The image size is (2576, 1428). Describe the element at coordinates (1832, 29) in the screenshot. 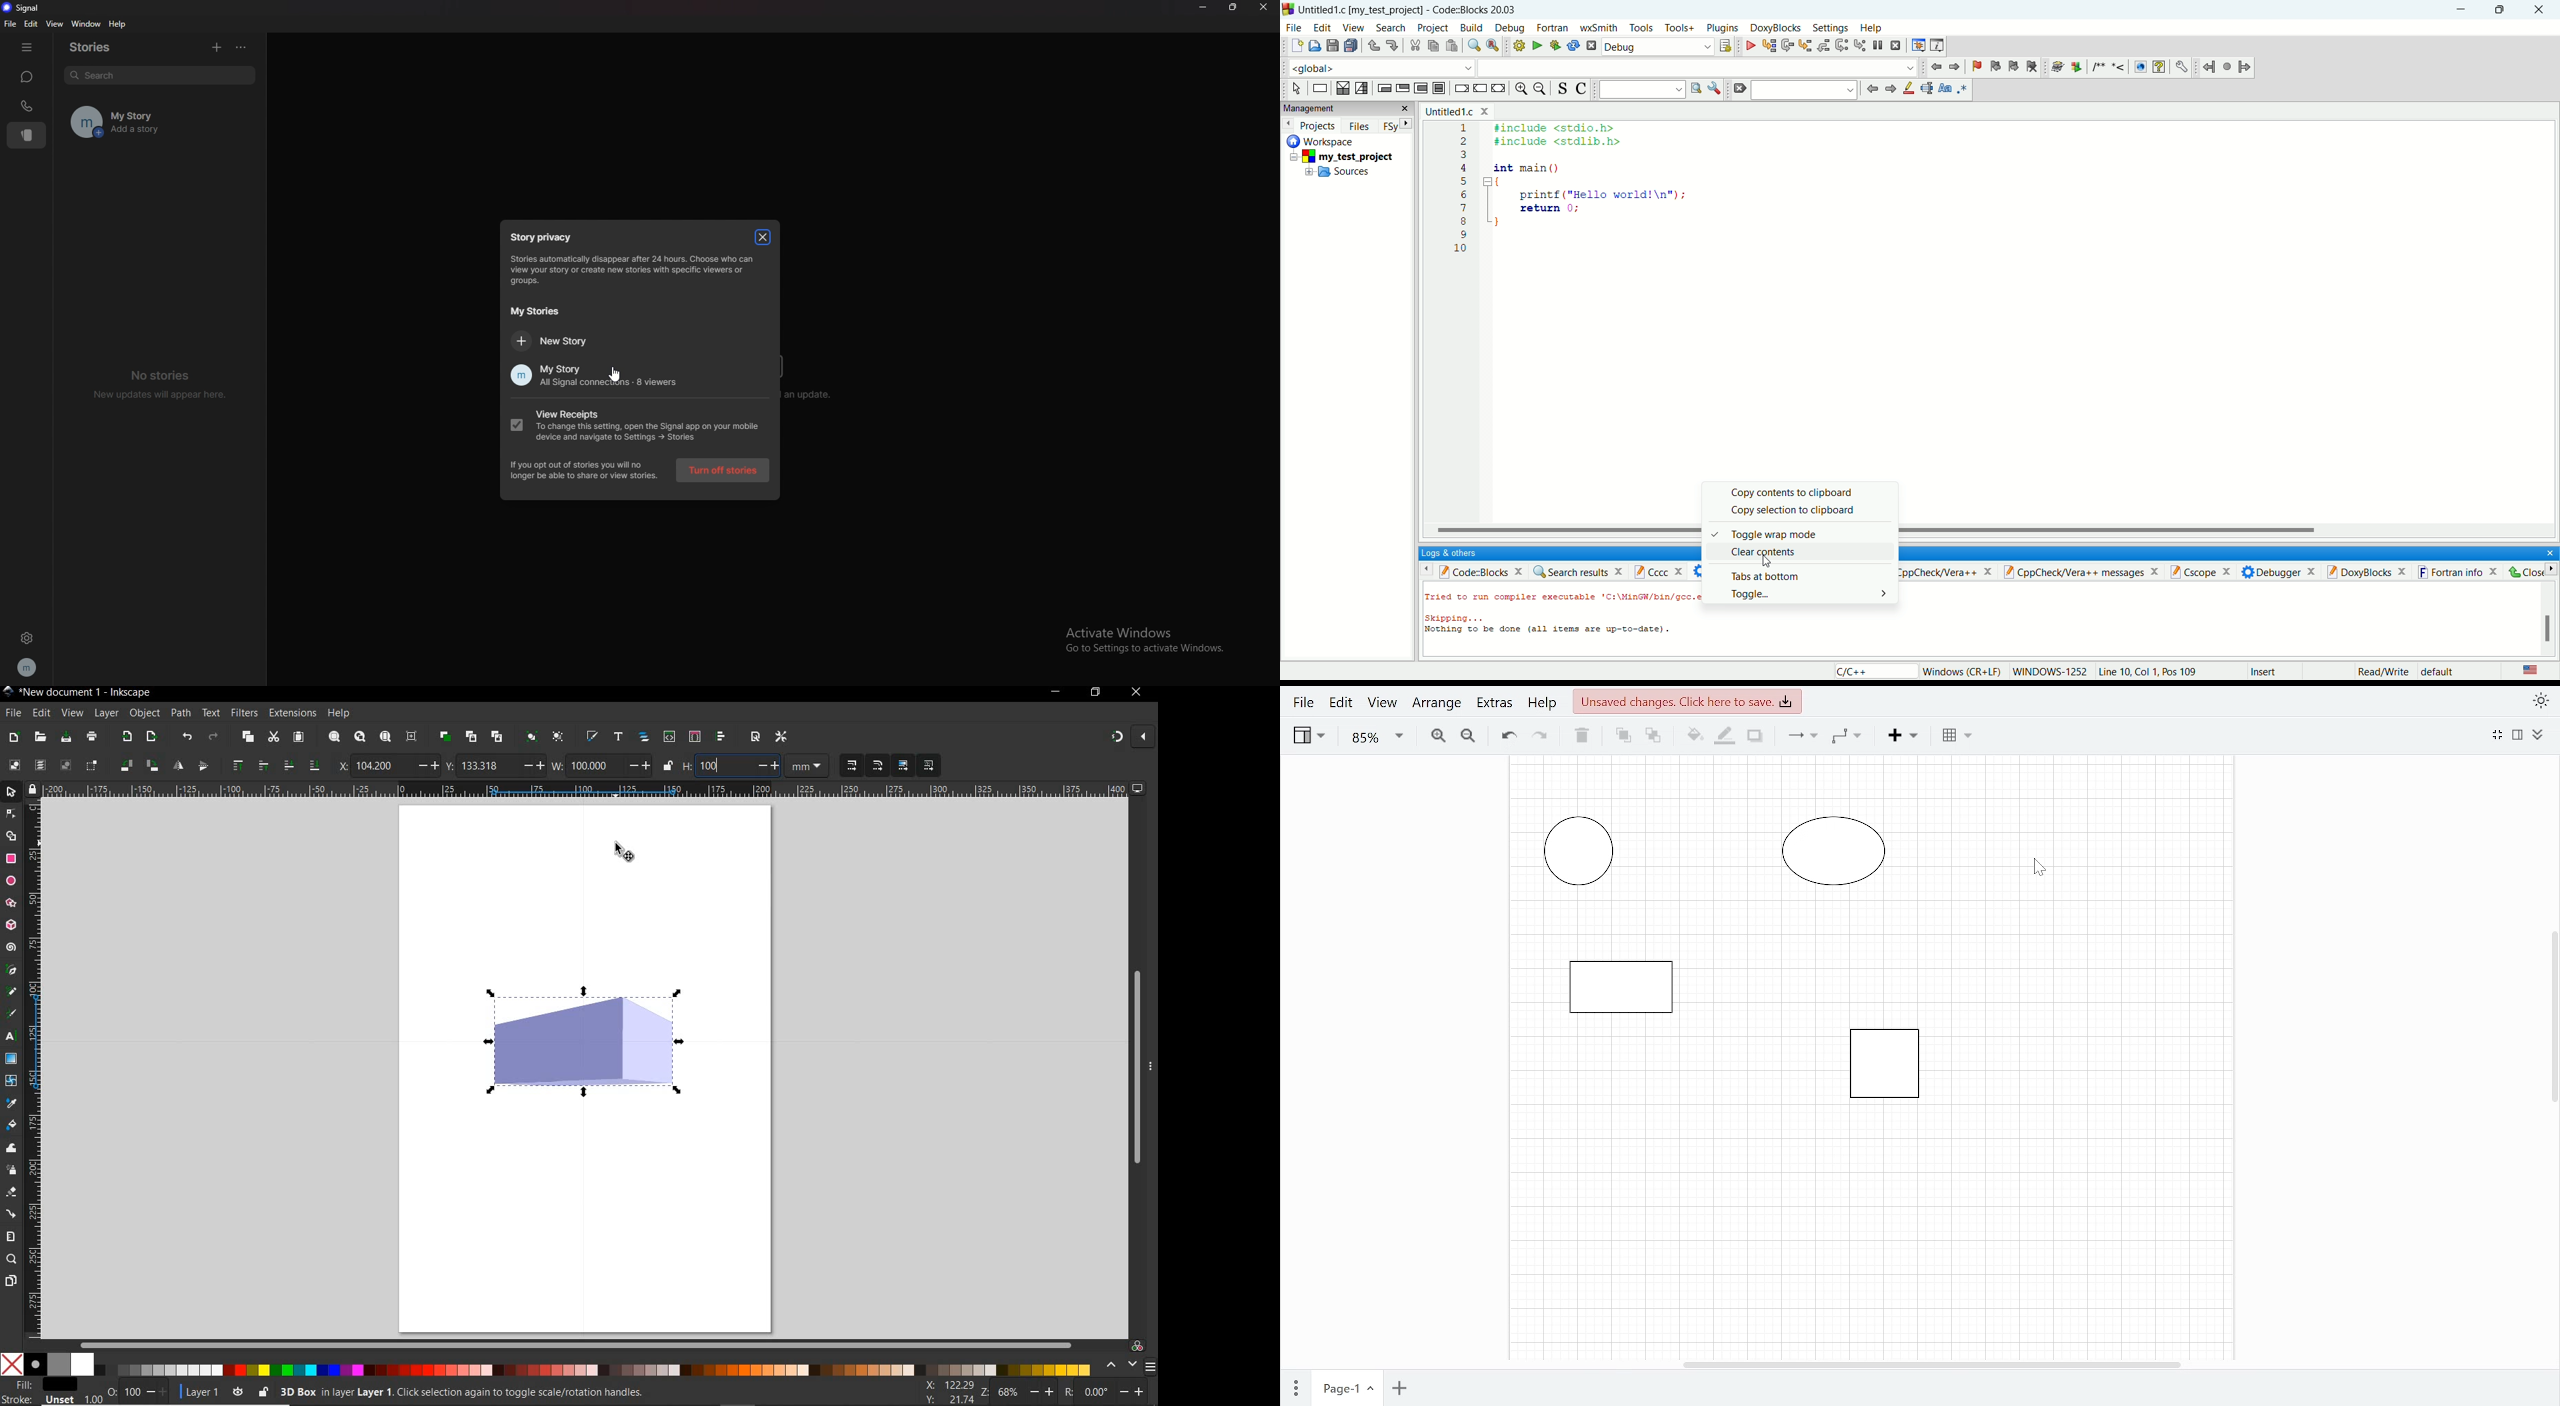

I see `setting` at that location.